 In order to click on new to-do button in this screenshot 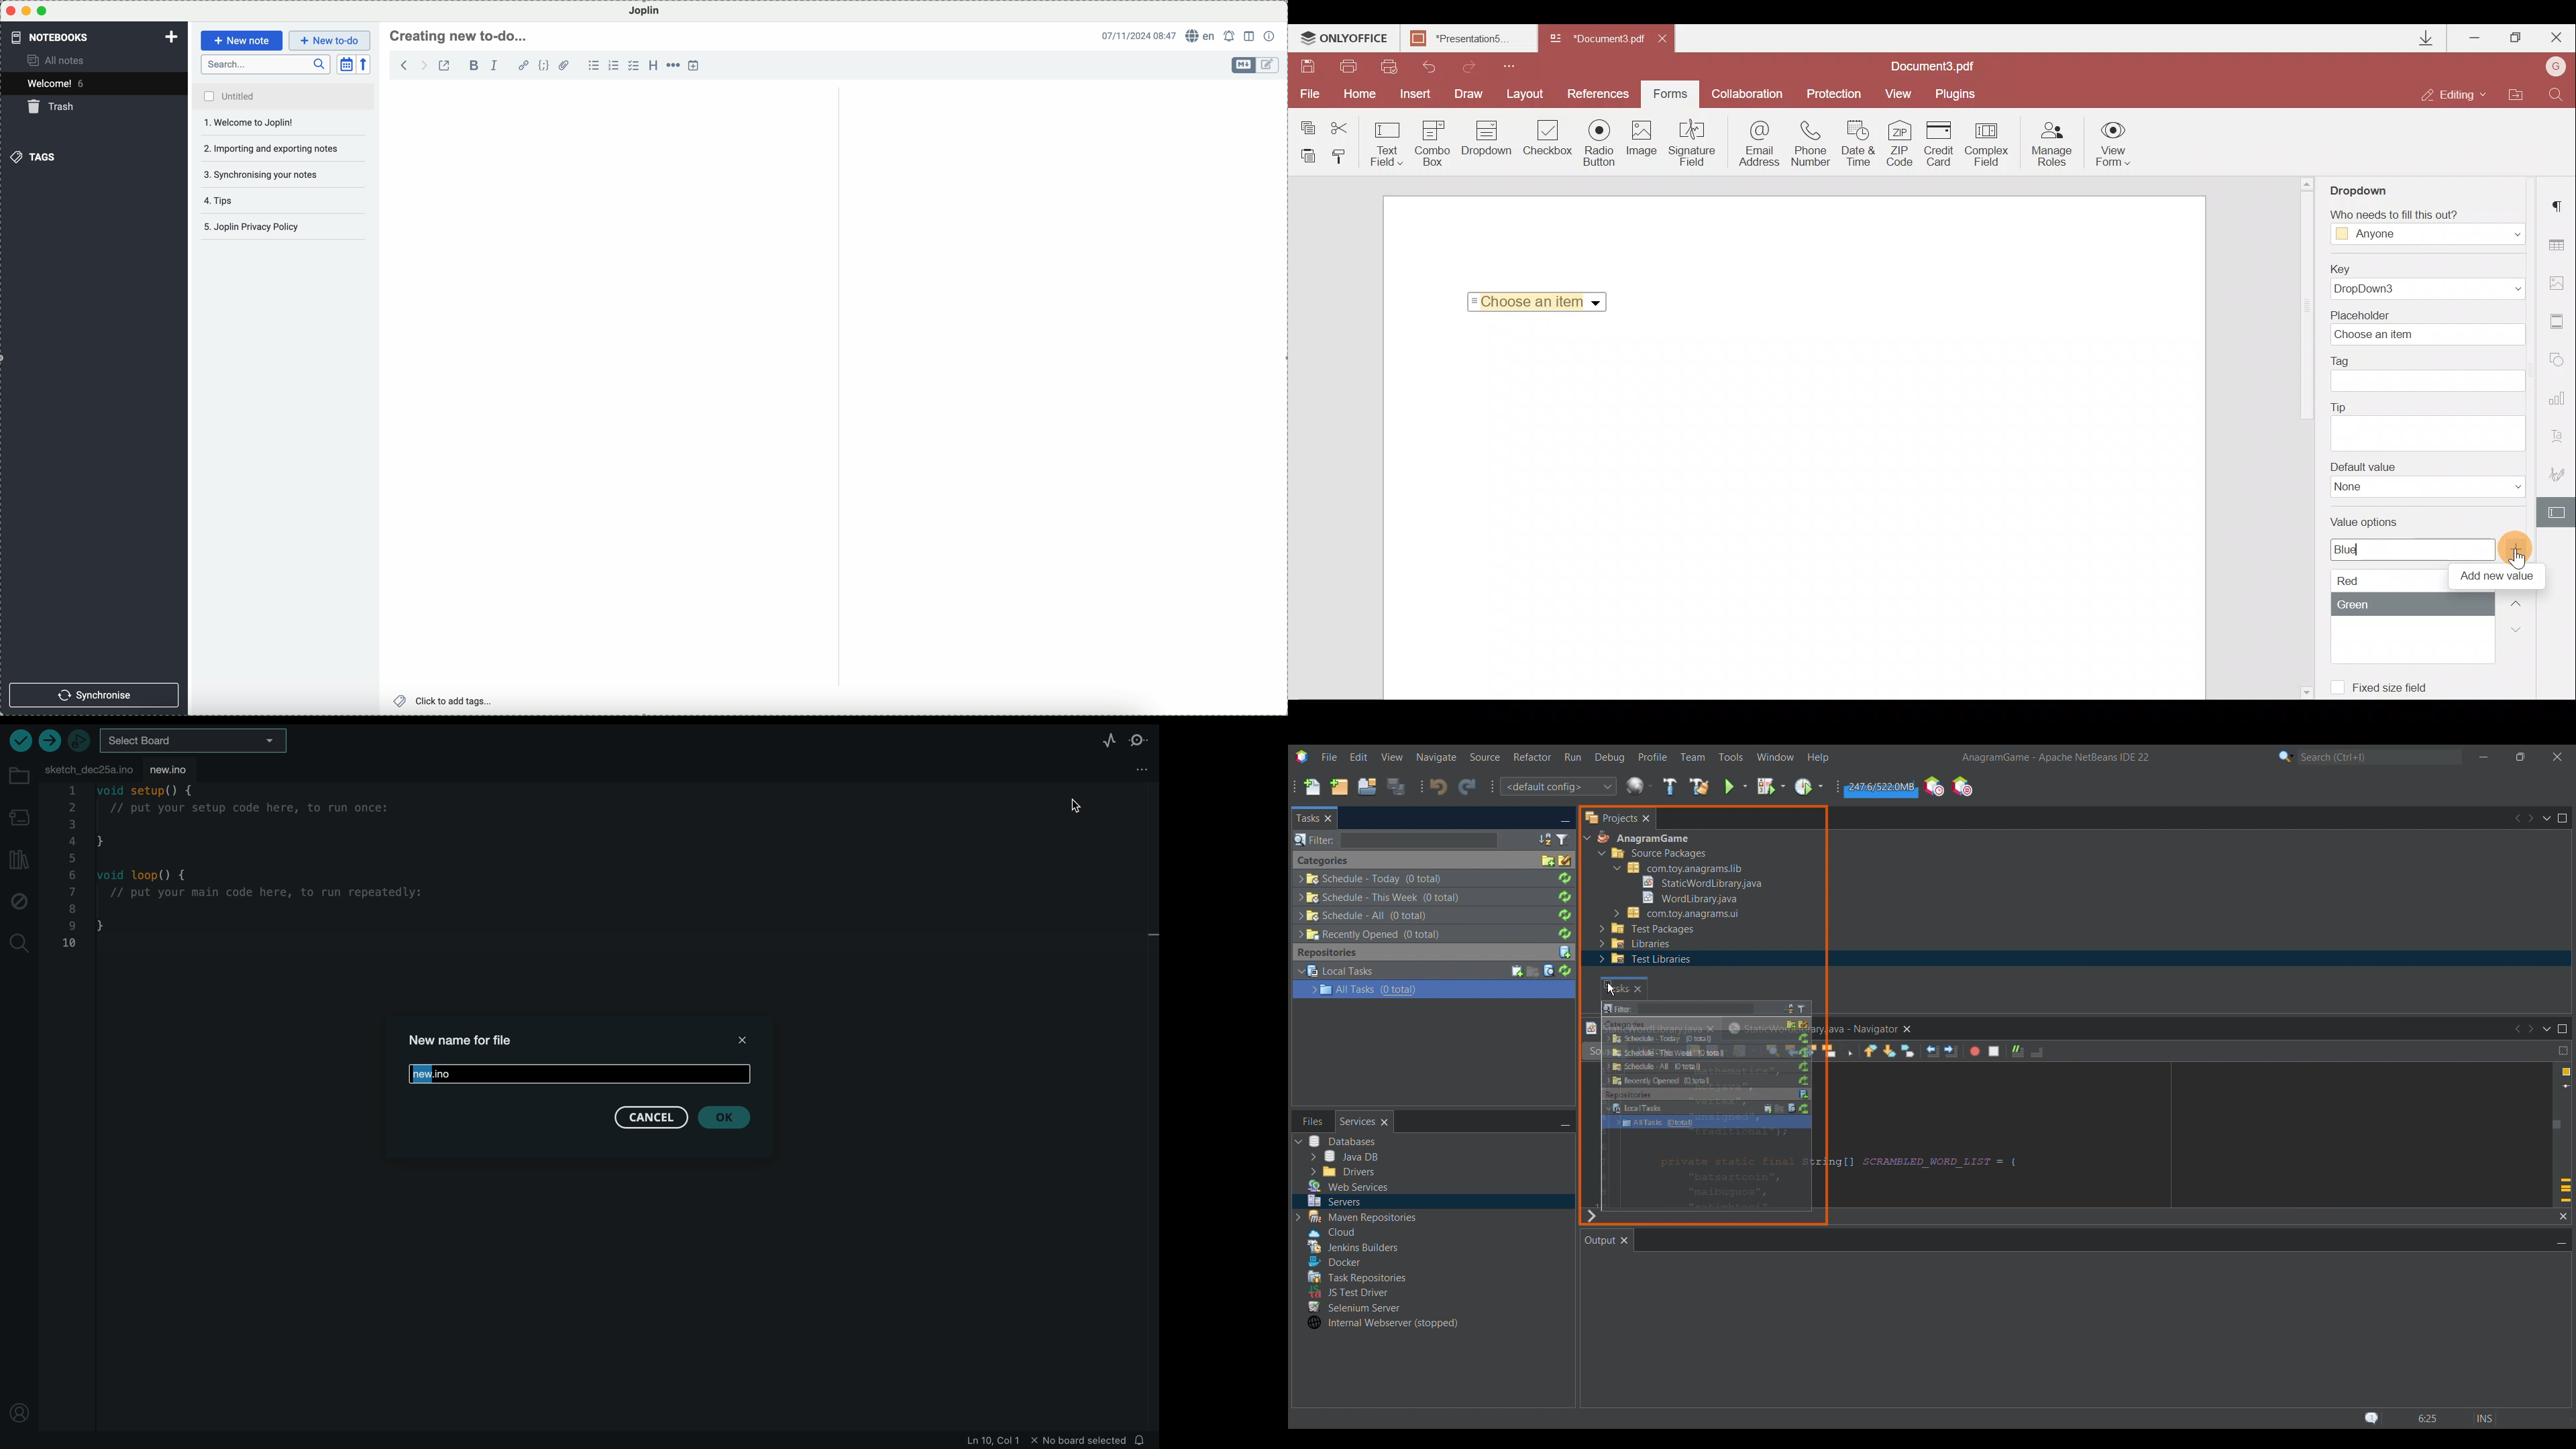, I will do `click(329, 41)`.